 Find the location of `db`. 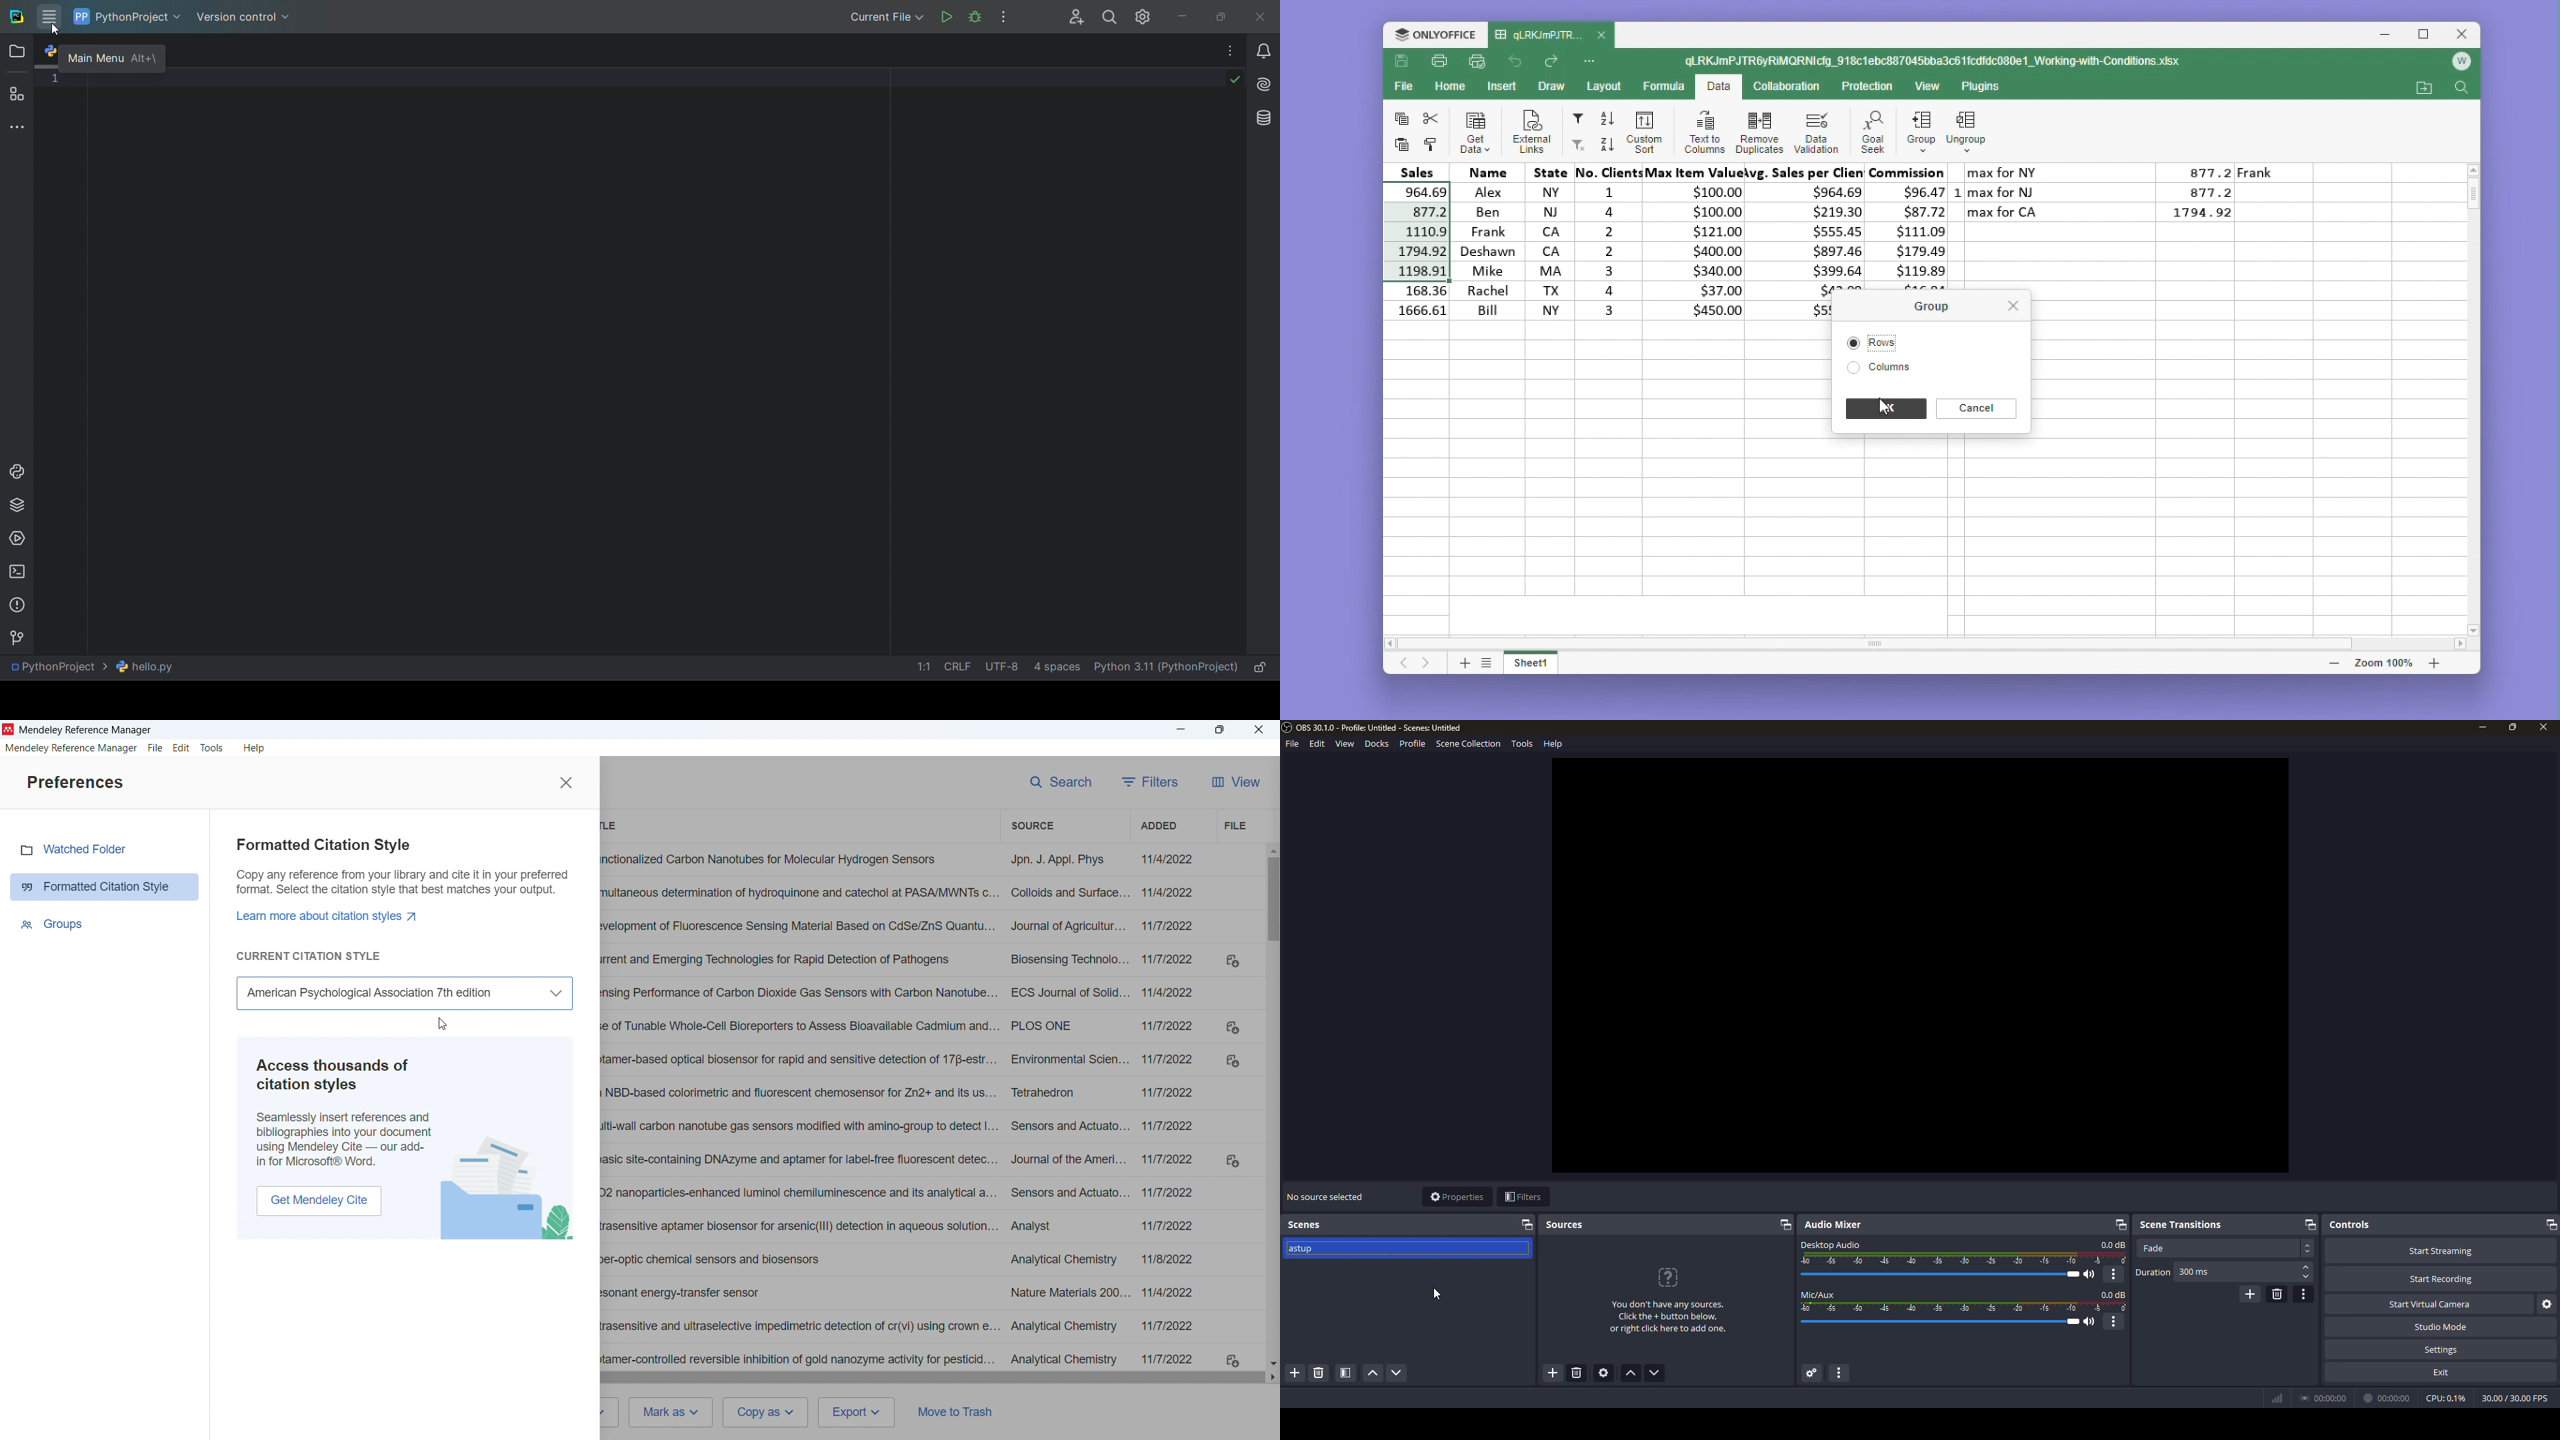

db is located at coordinates (2114, 1294).